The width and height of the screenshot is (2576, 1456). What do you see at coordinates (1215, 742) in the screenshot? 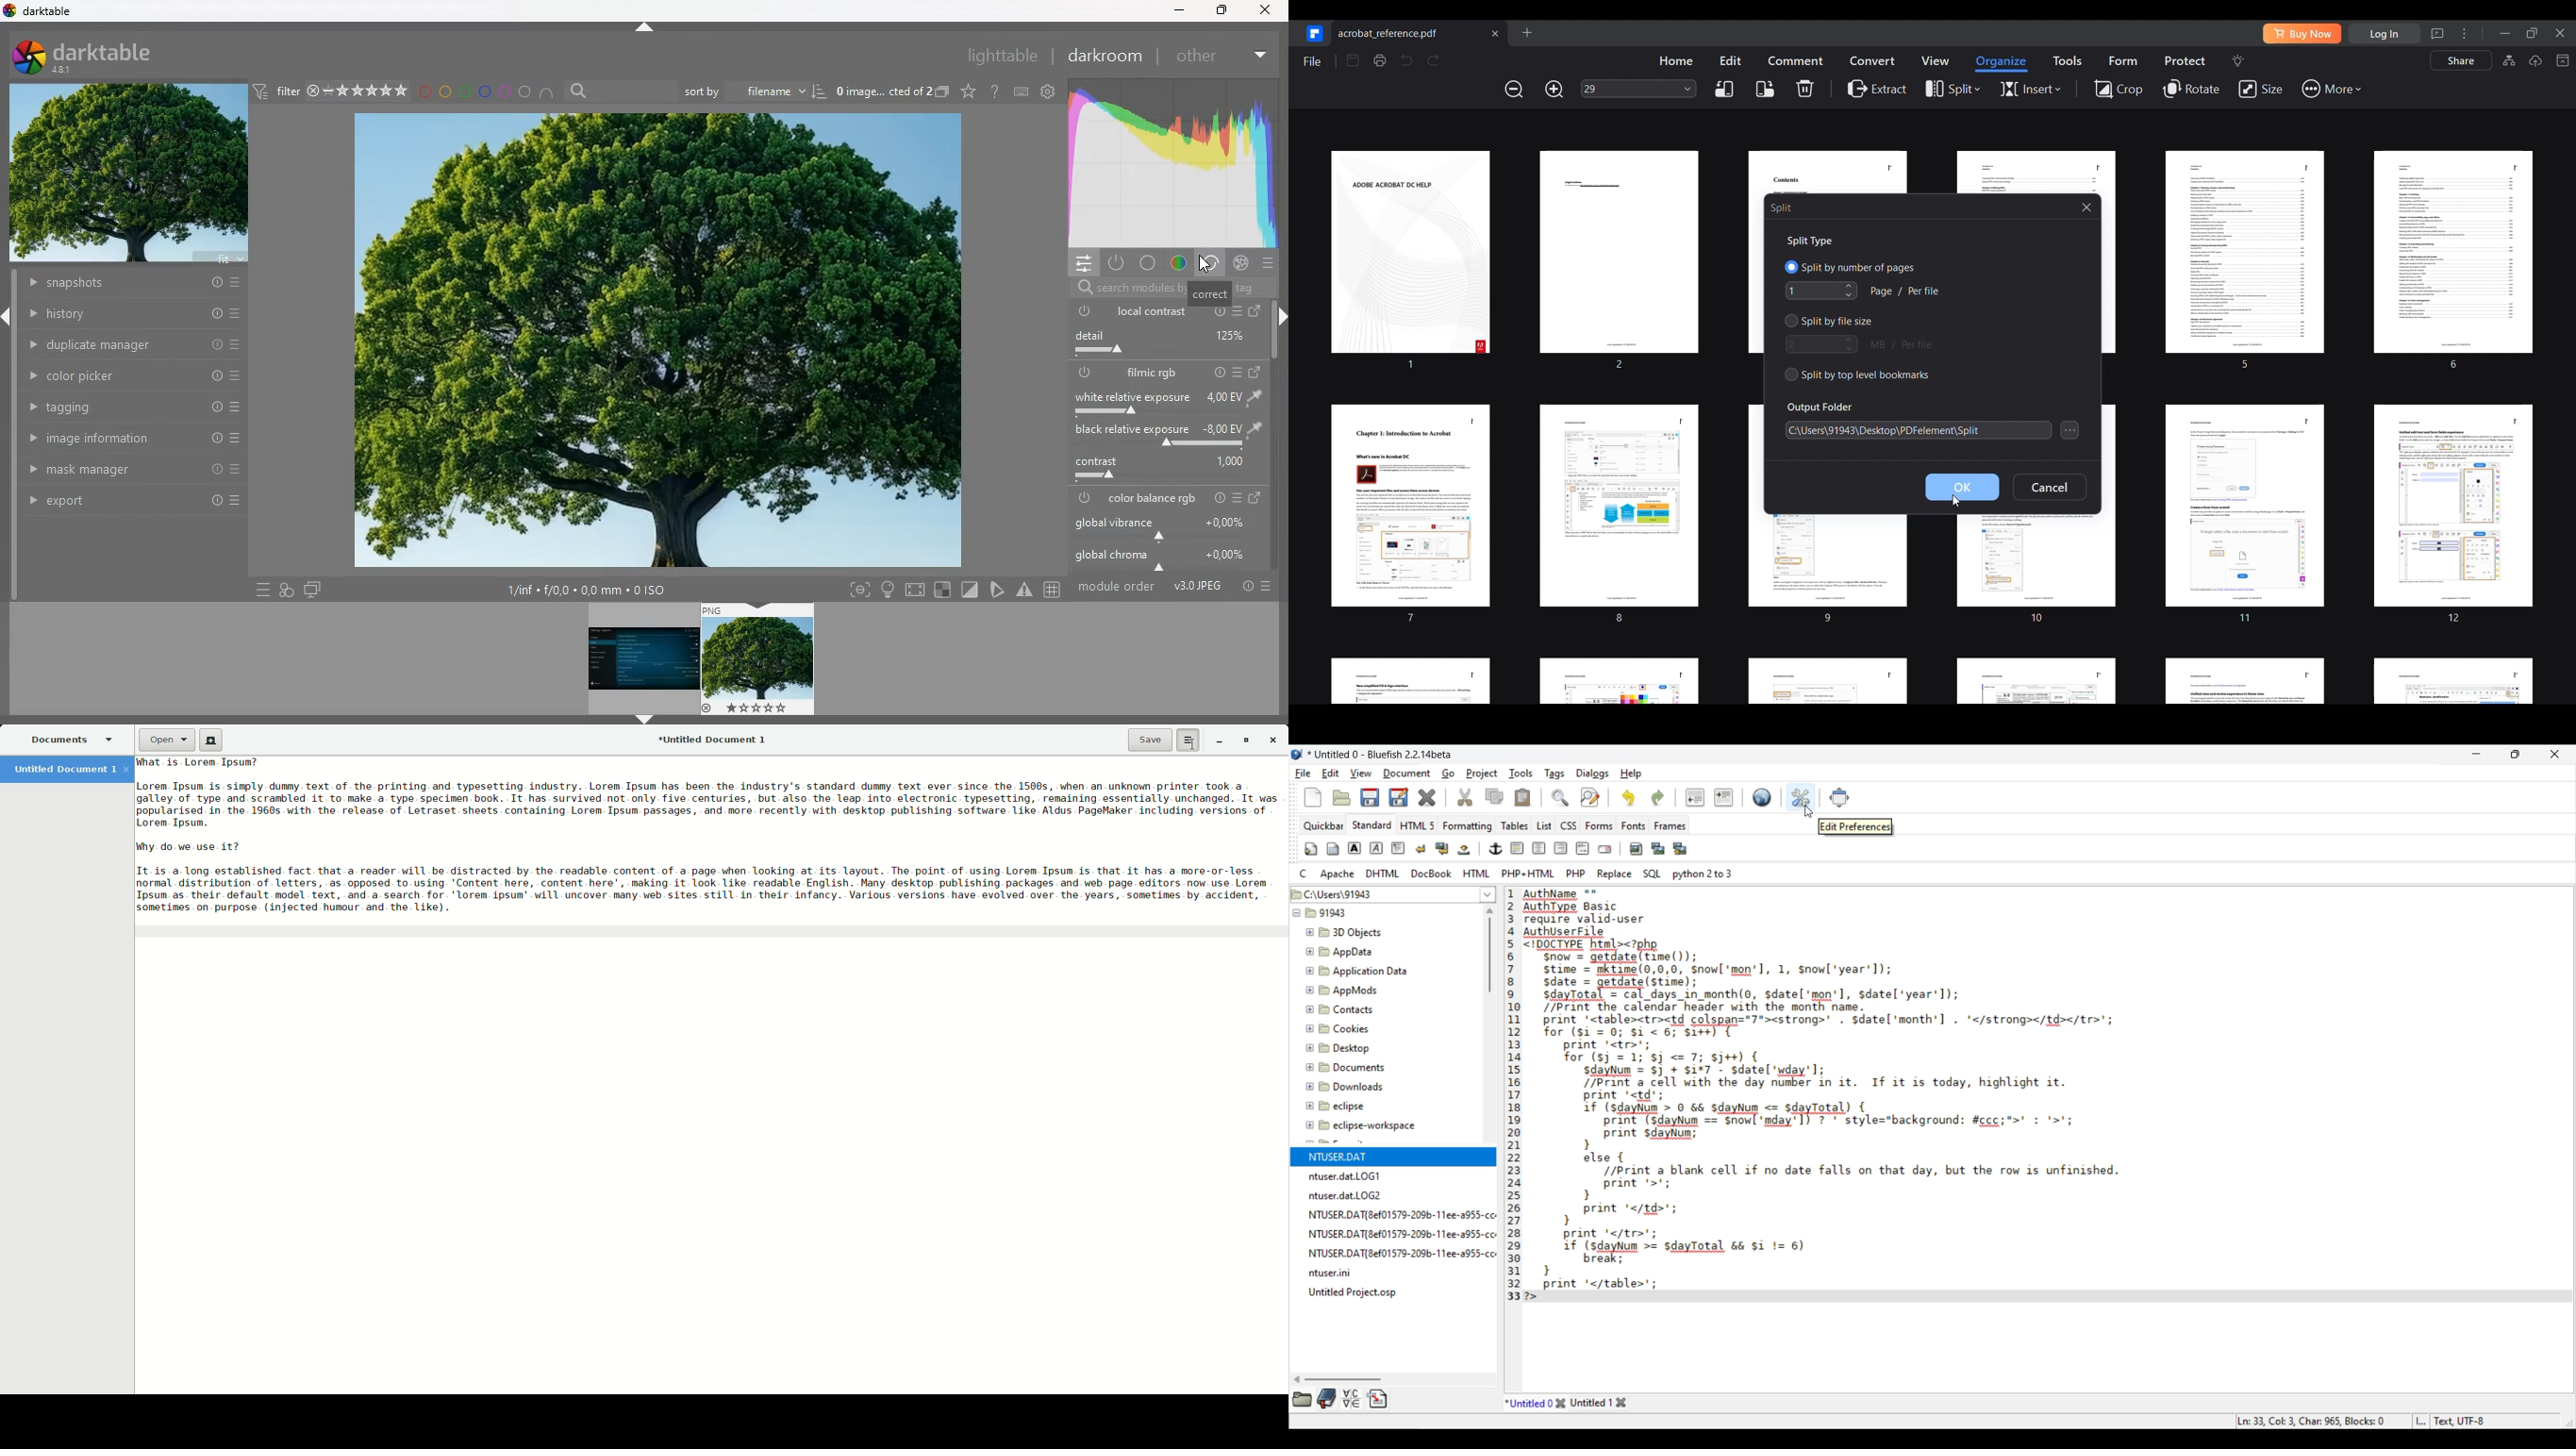
I see `Minimize` at bounding box center [1215, 742].